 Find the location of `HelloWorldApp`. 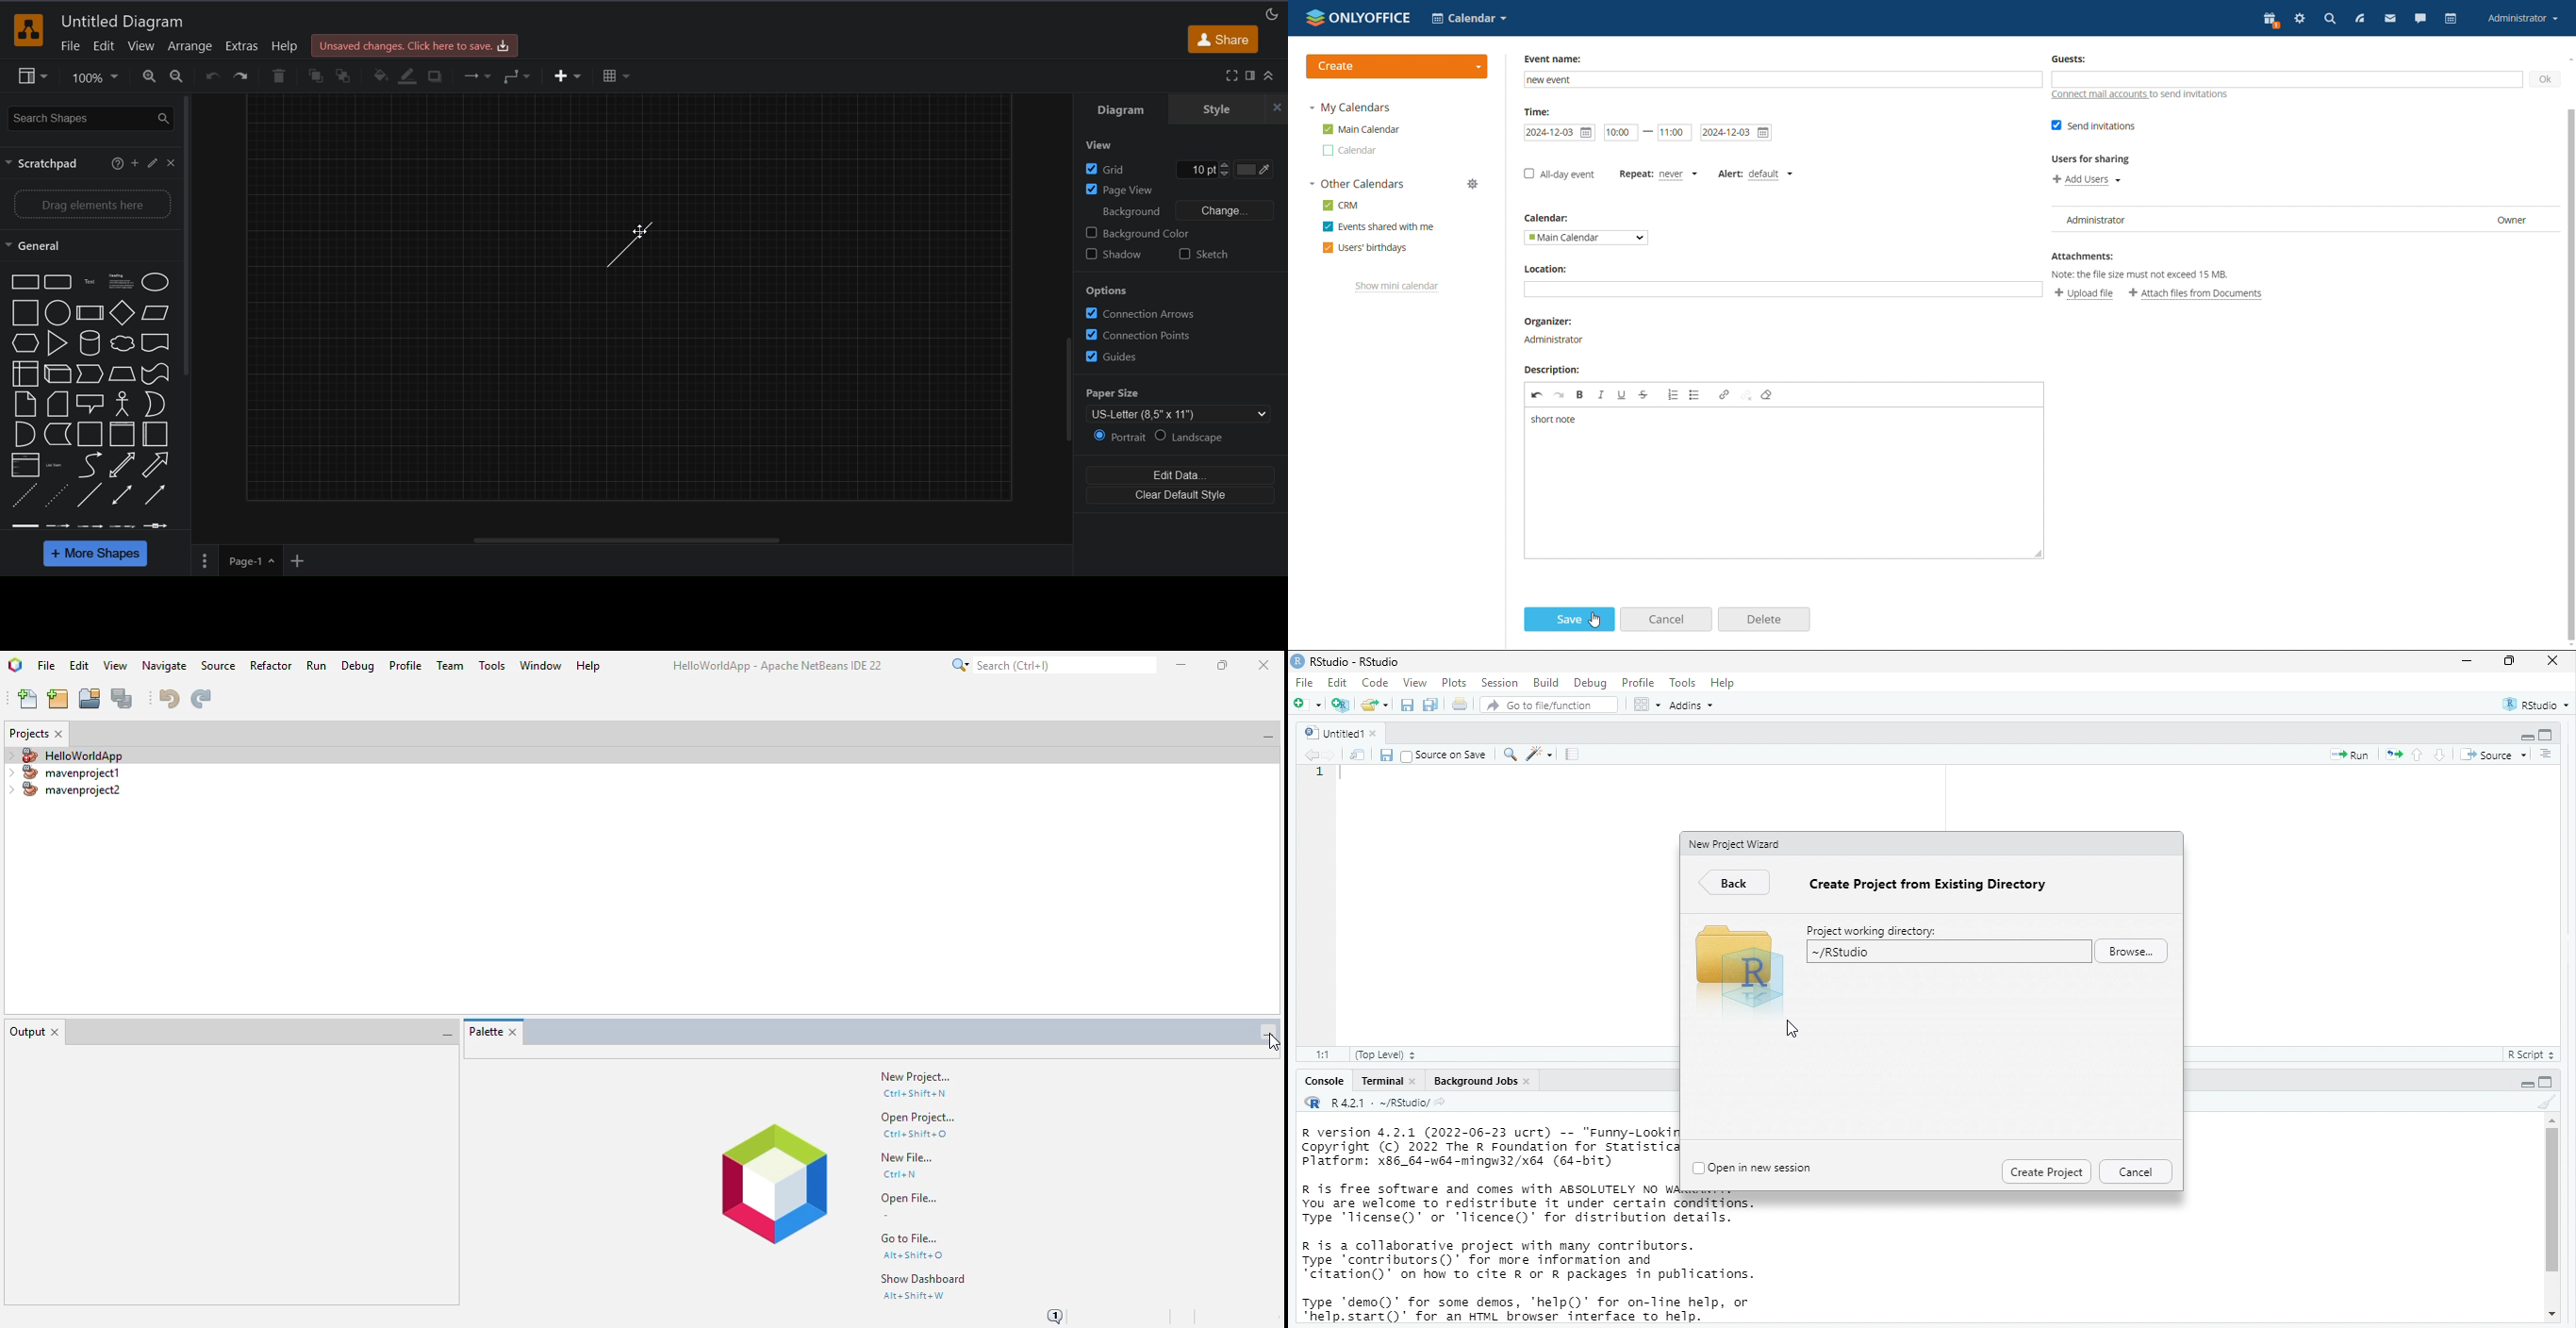

HelloWorldApp is located at coordinates (63, 754).